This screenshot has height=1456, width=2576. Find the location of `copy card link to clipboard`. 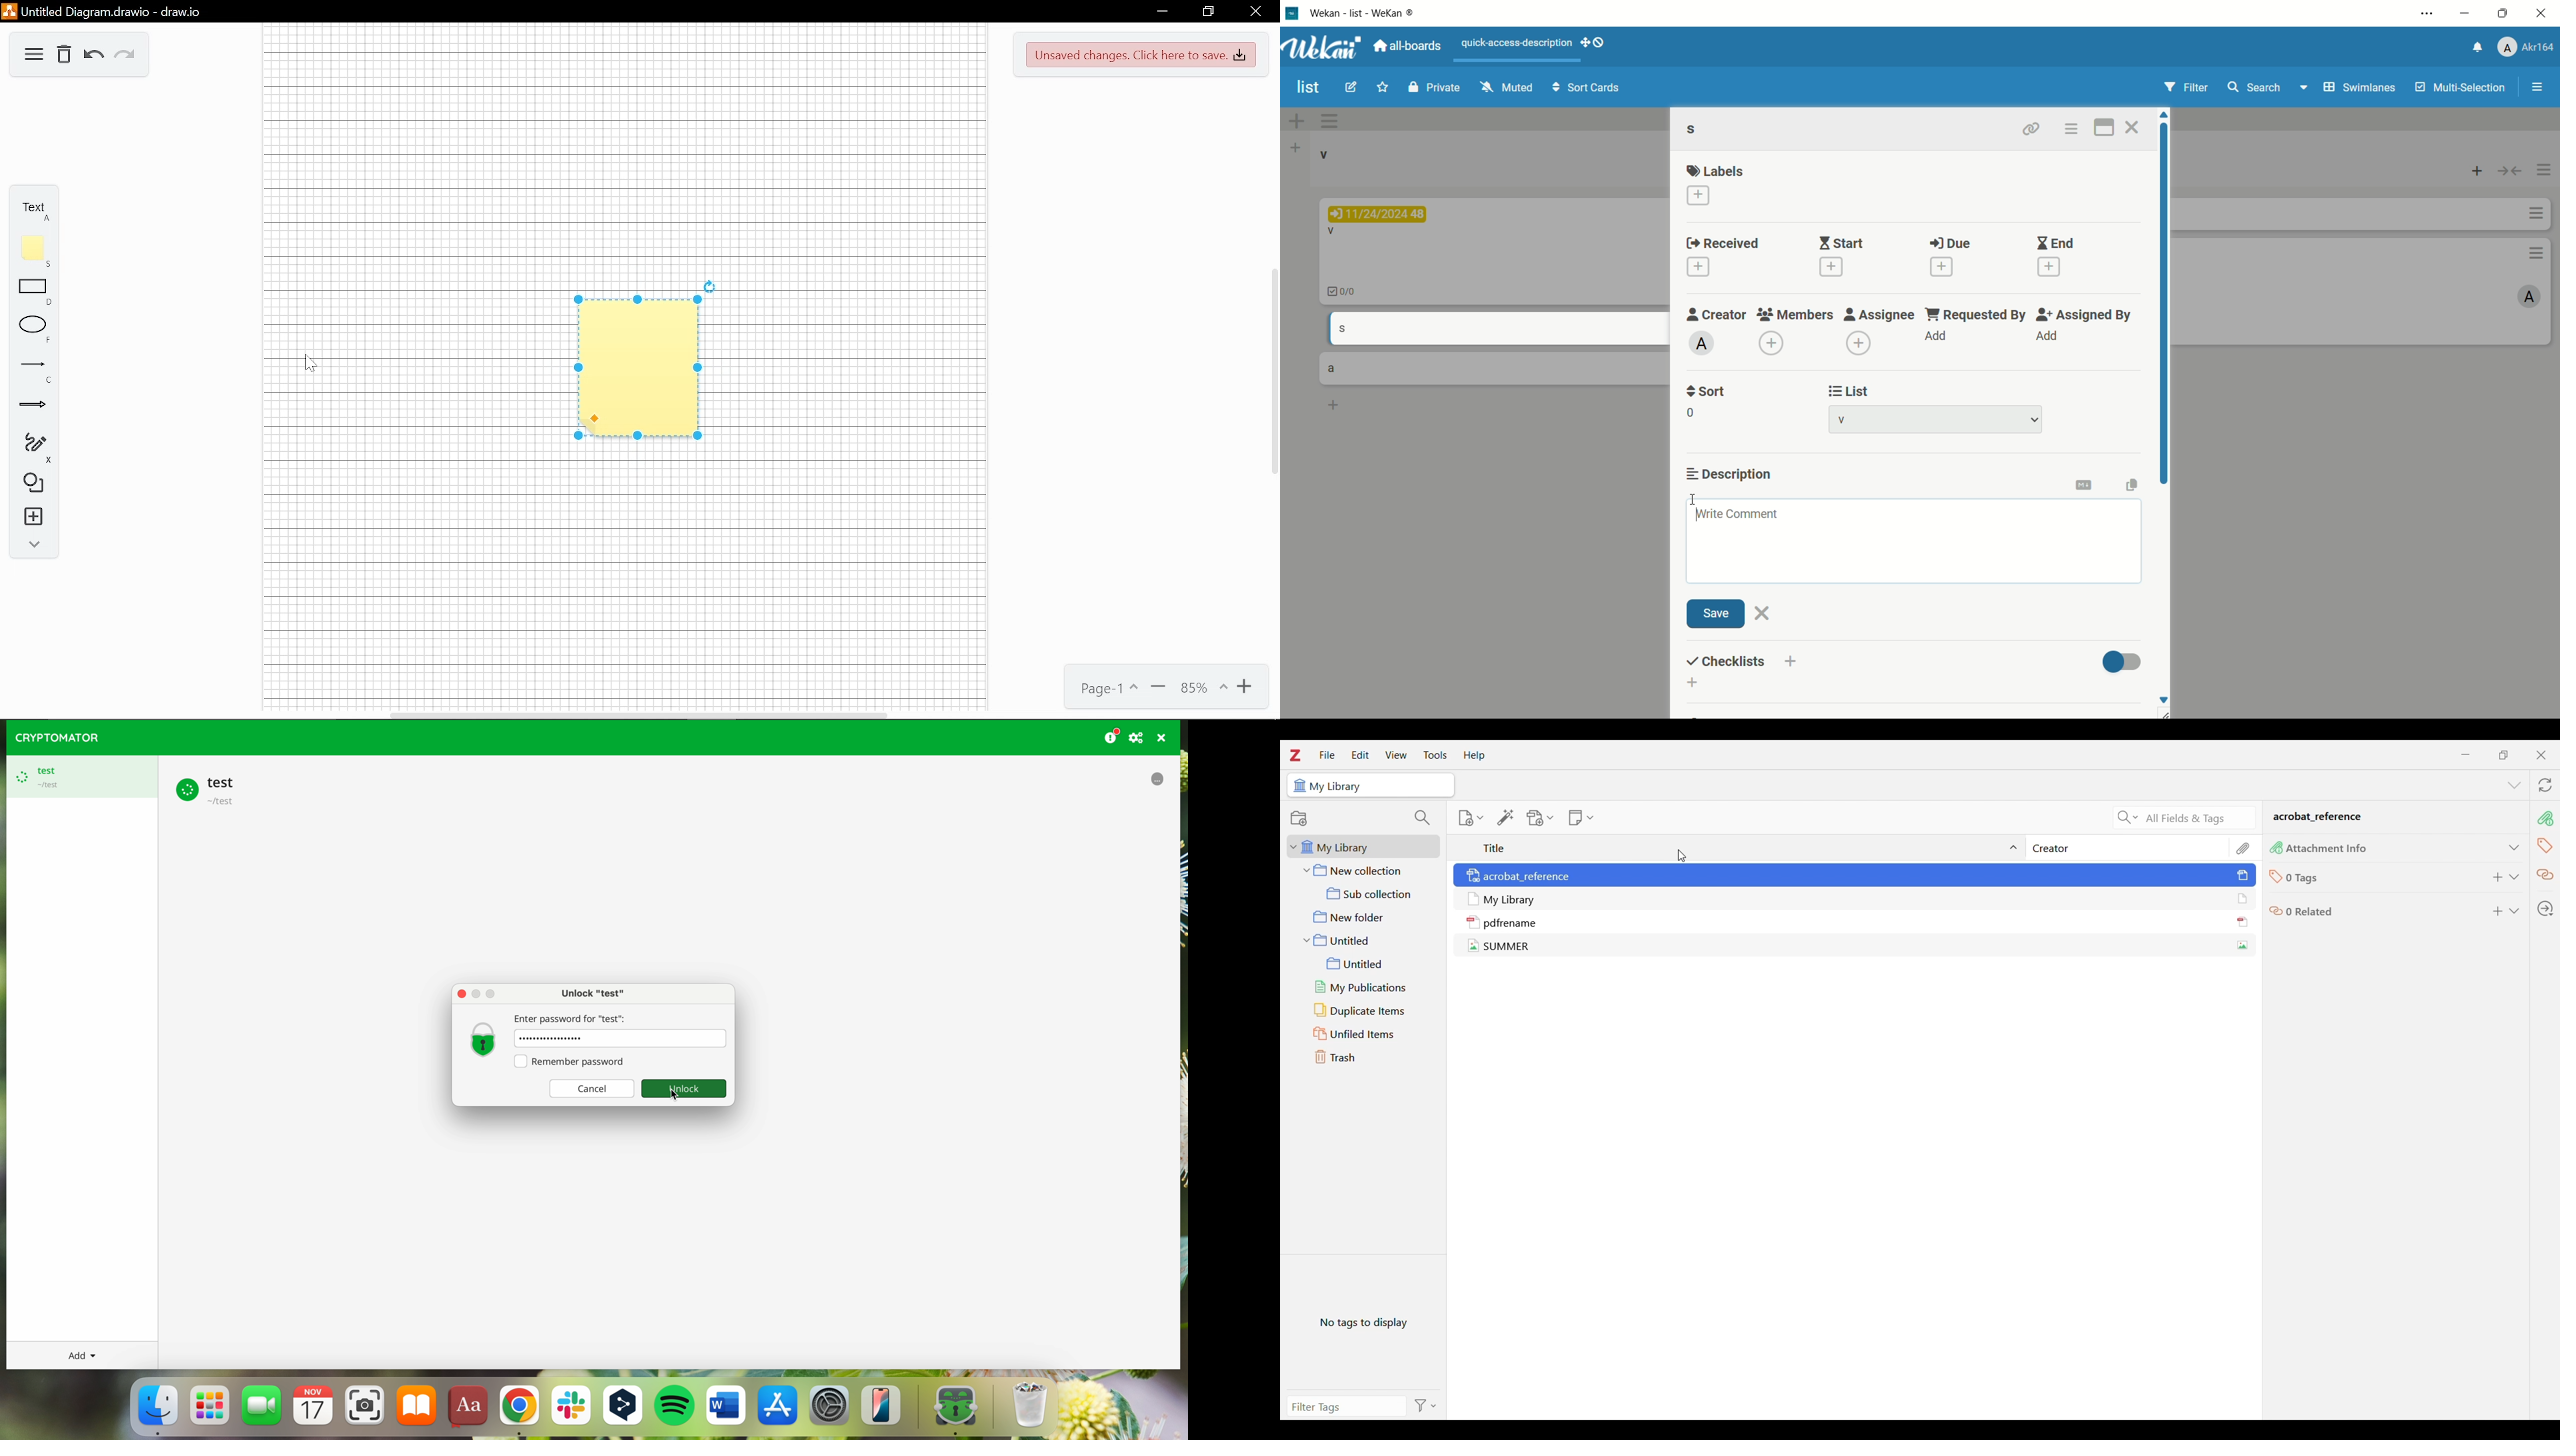

copy card link to clipboard is located at coordinates (2031, 127).